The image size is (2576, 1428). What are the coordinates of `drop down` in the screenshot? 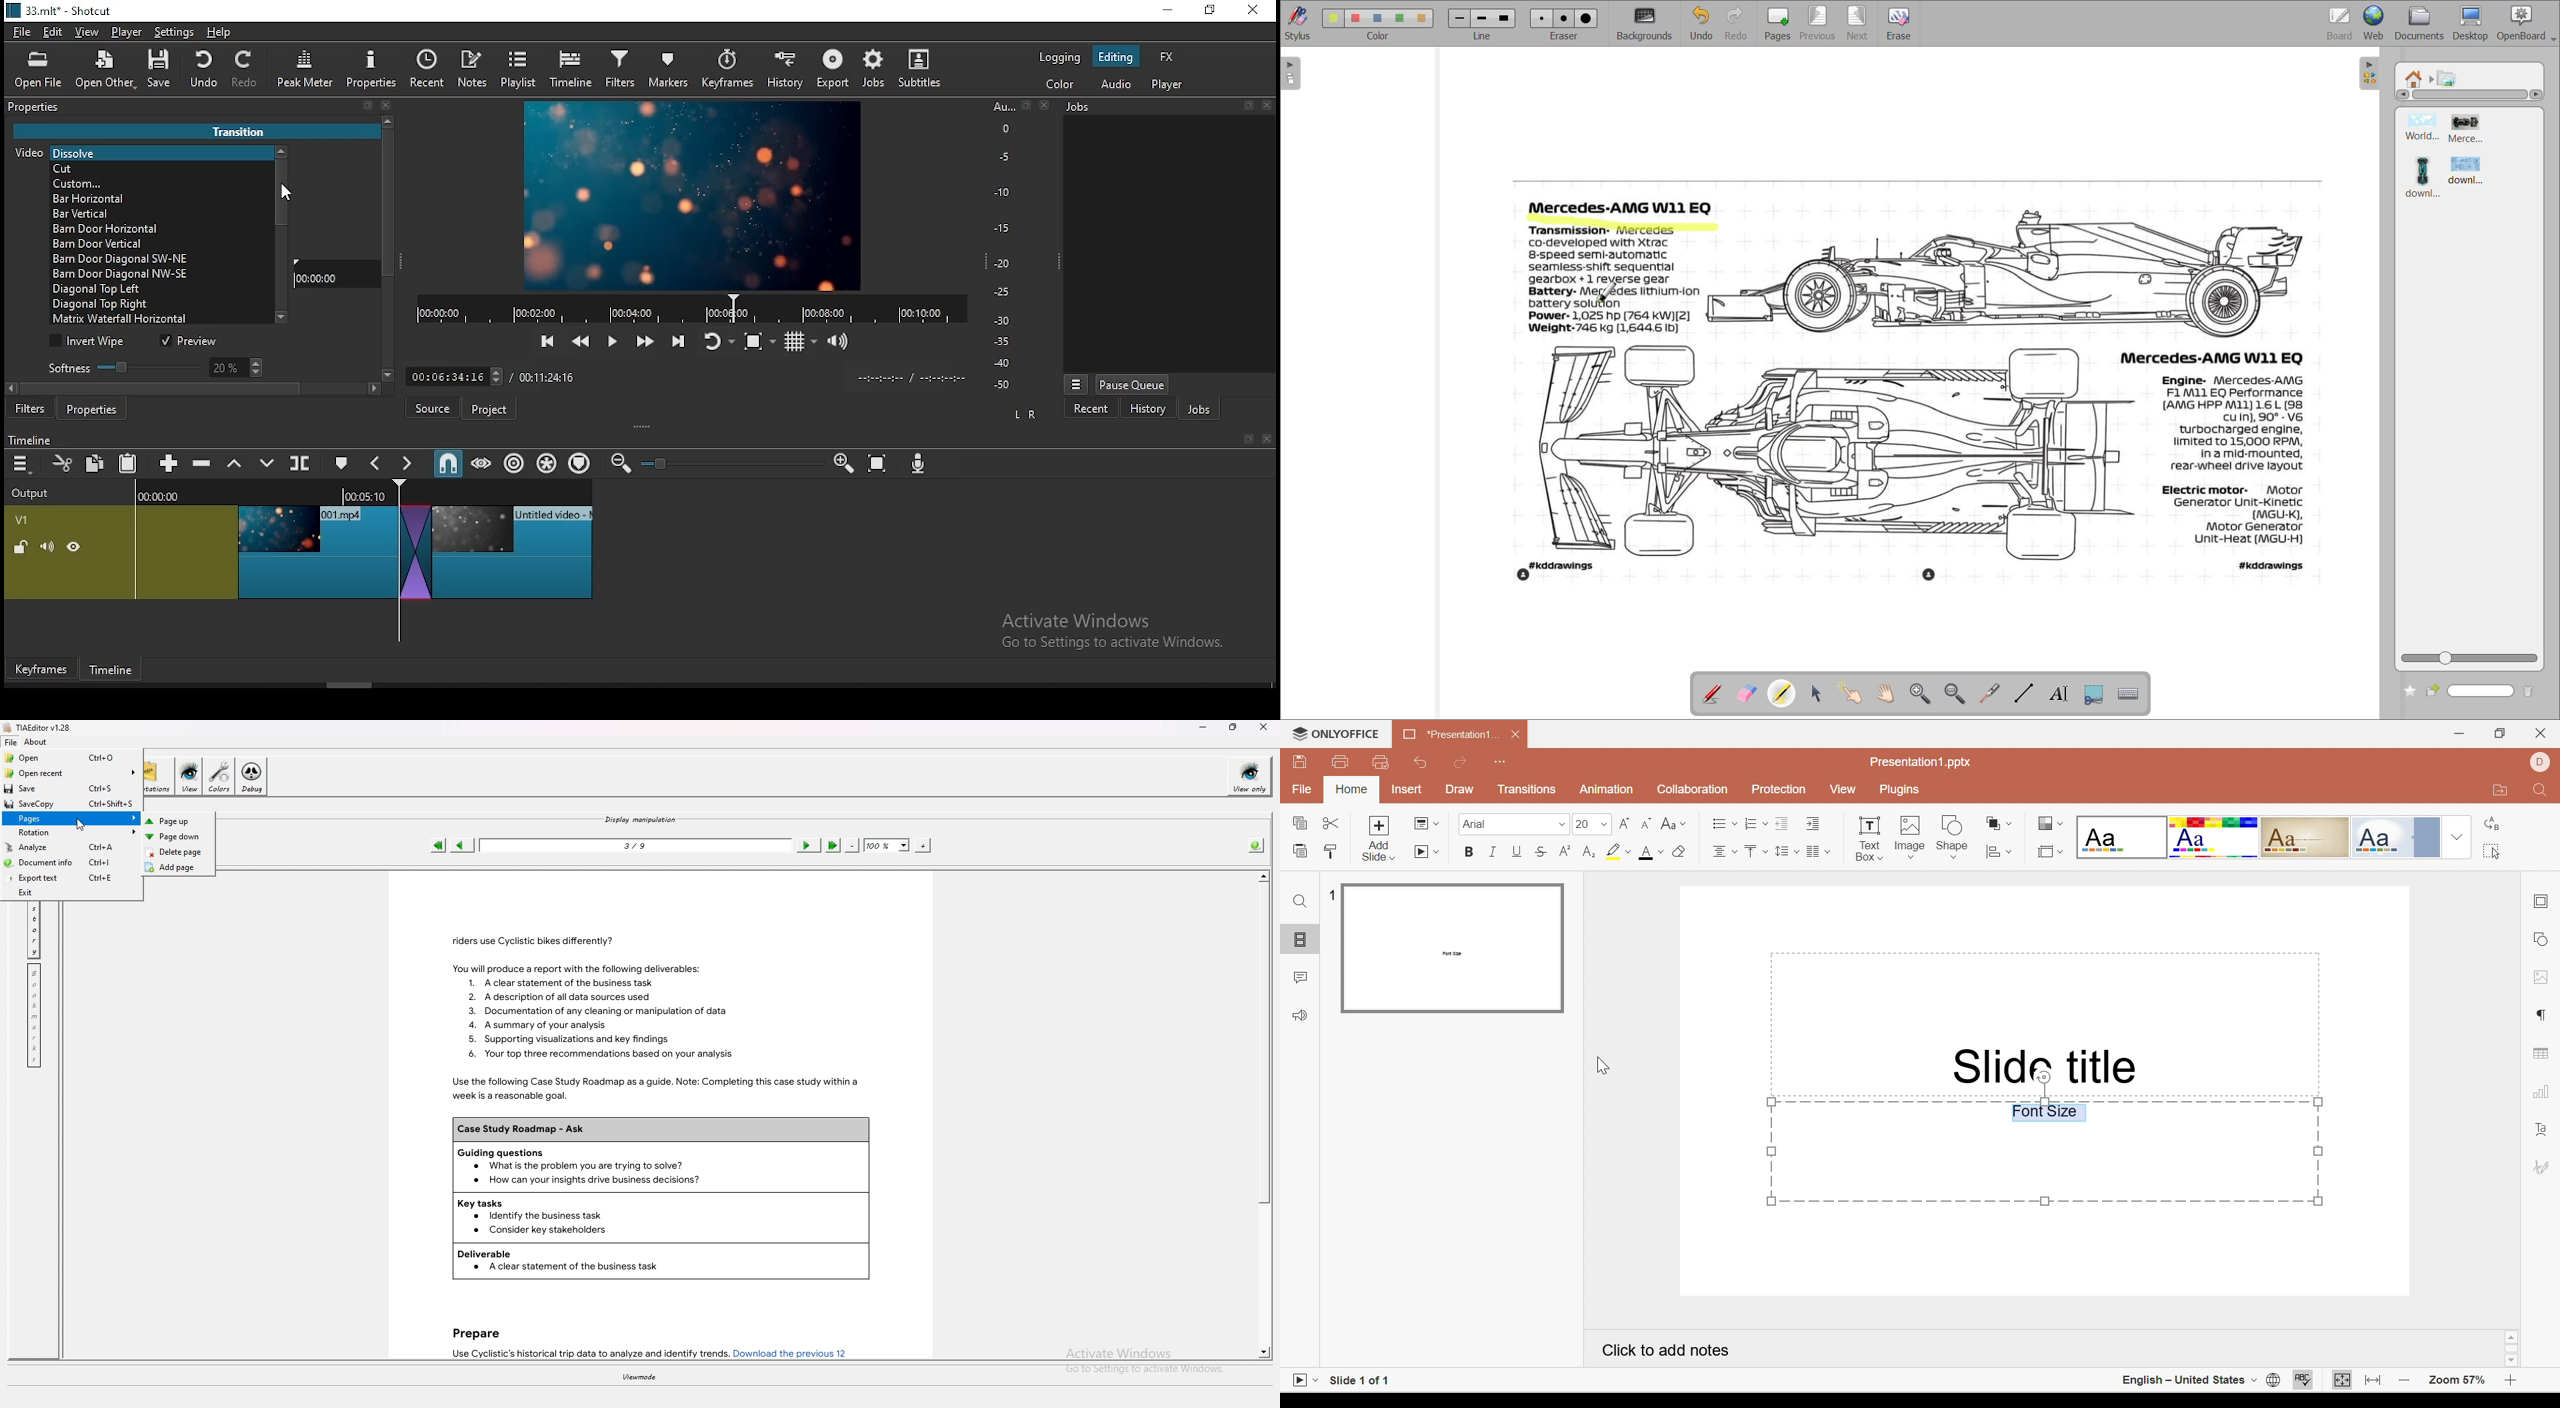 It's located at (1606, 829).